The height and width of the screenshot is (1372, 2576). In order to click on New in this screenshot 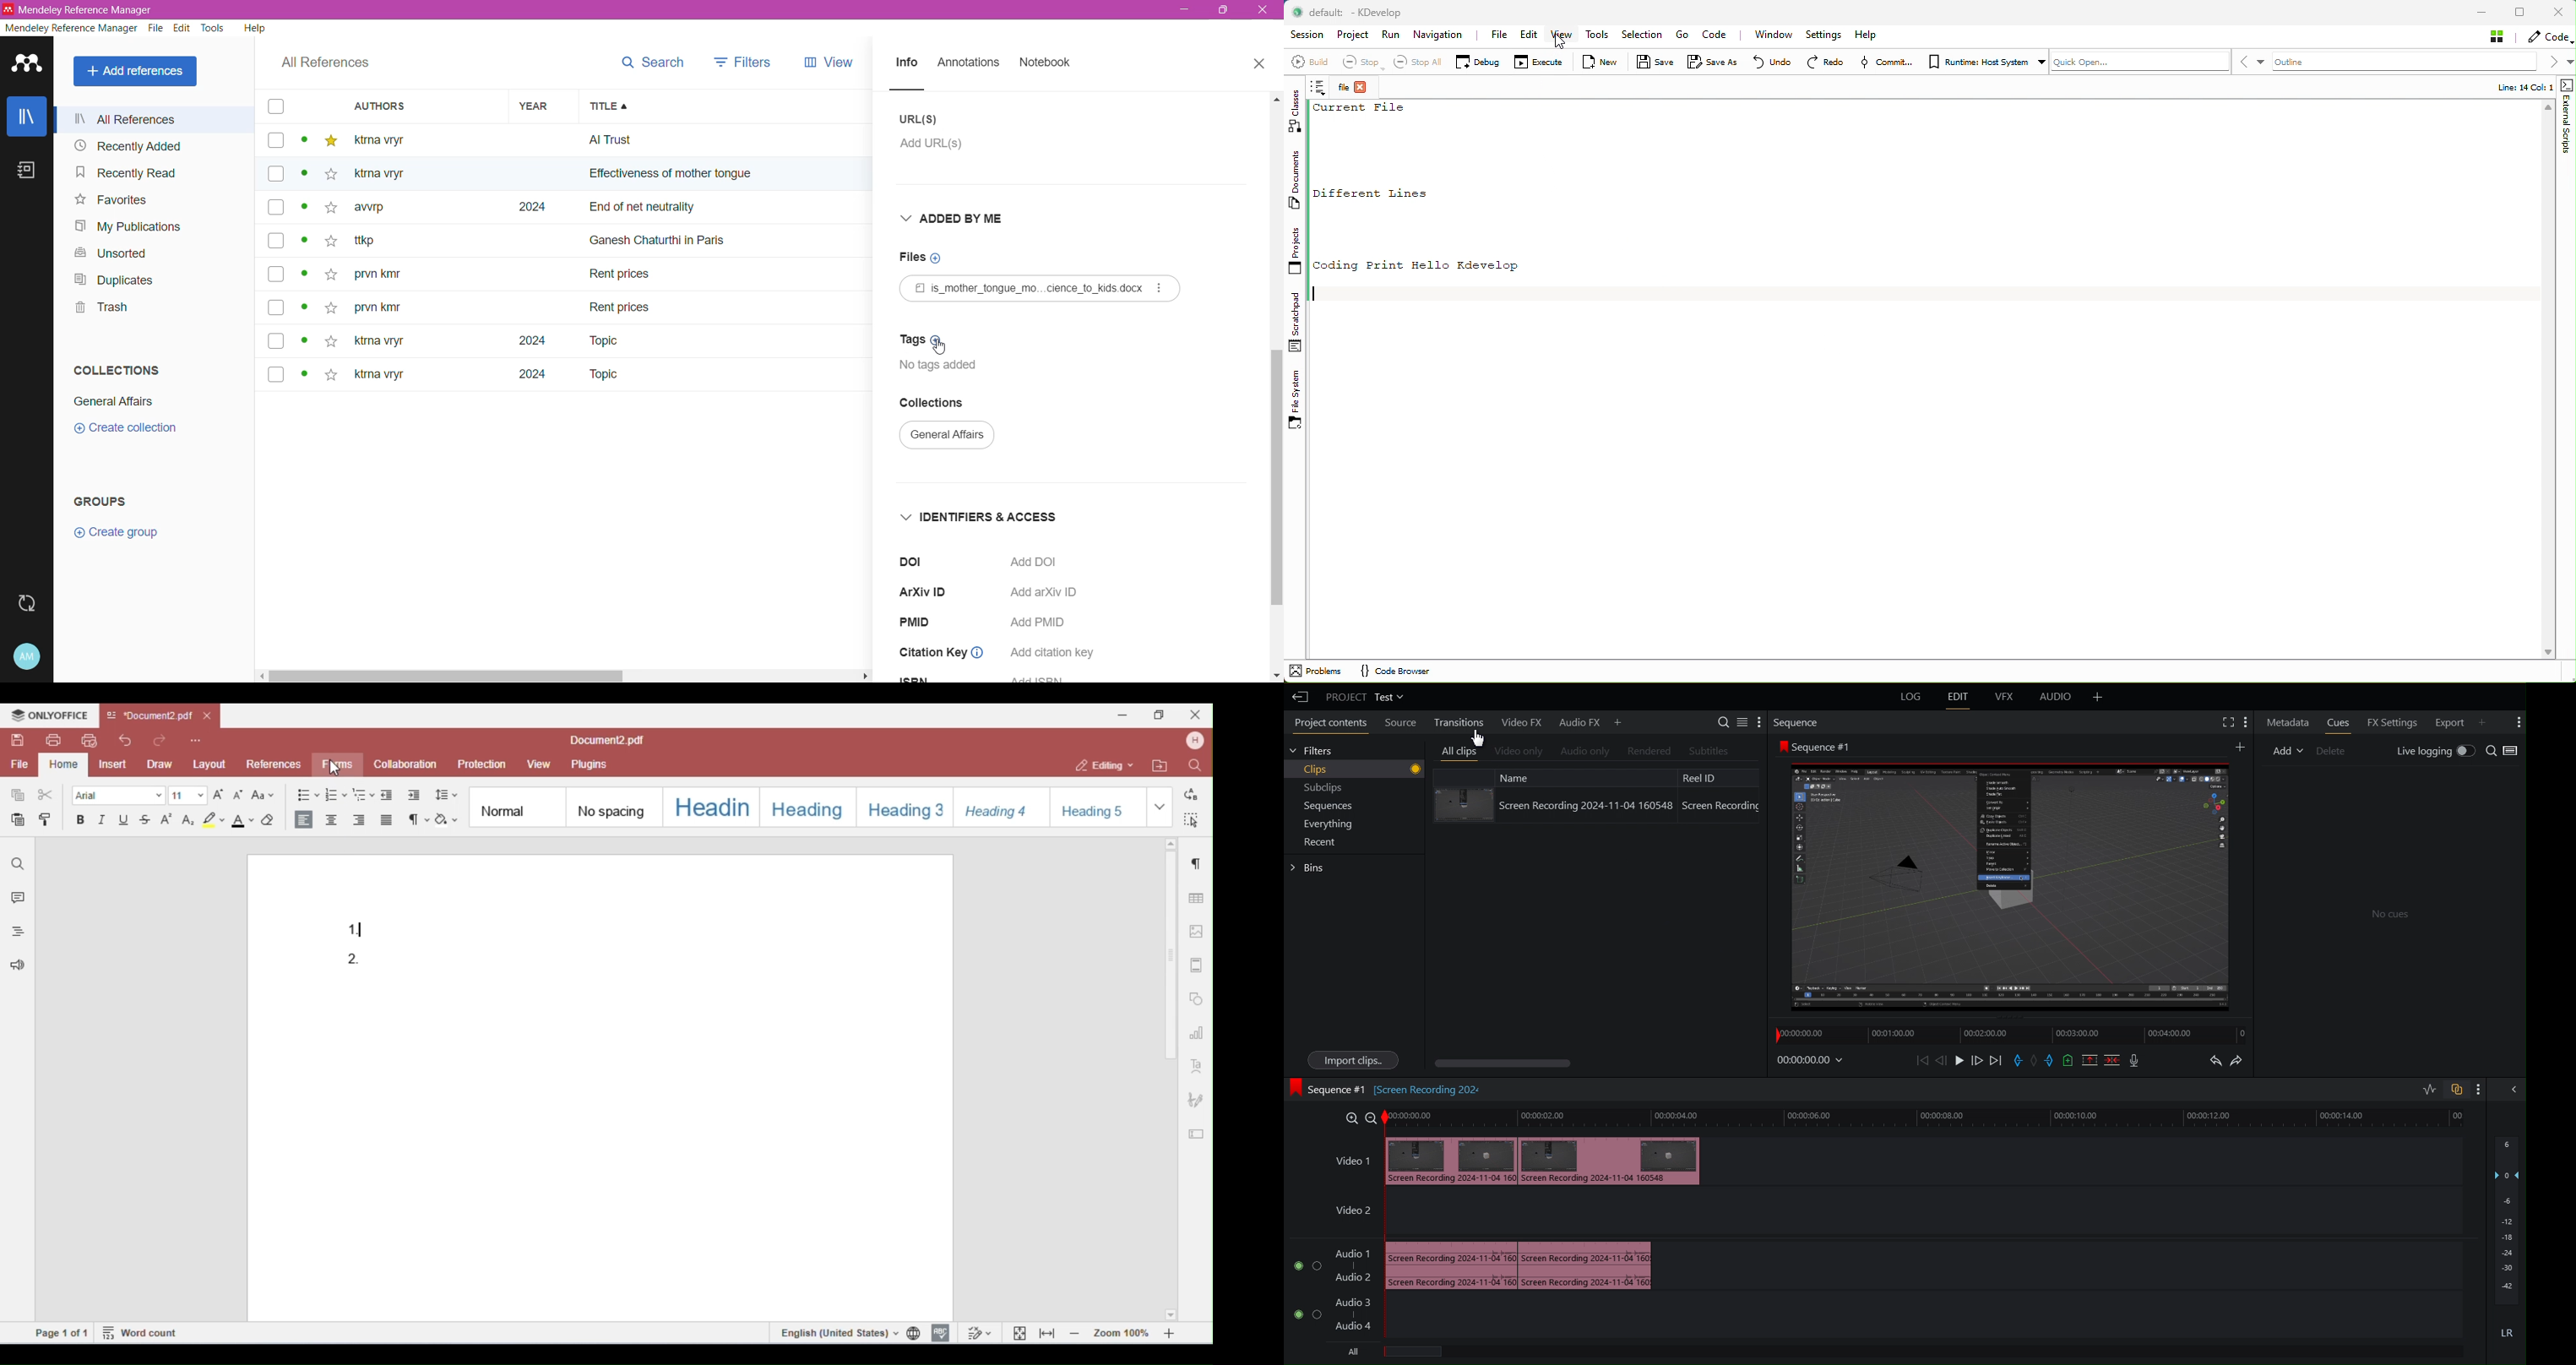, I will do `click(1604, 63)`.